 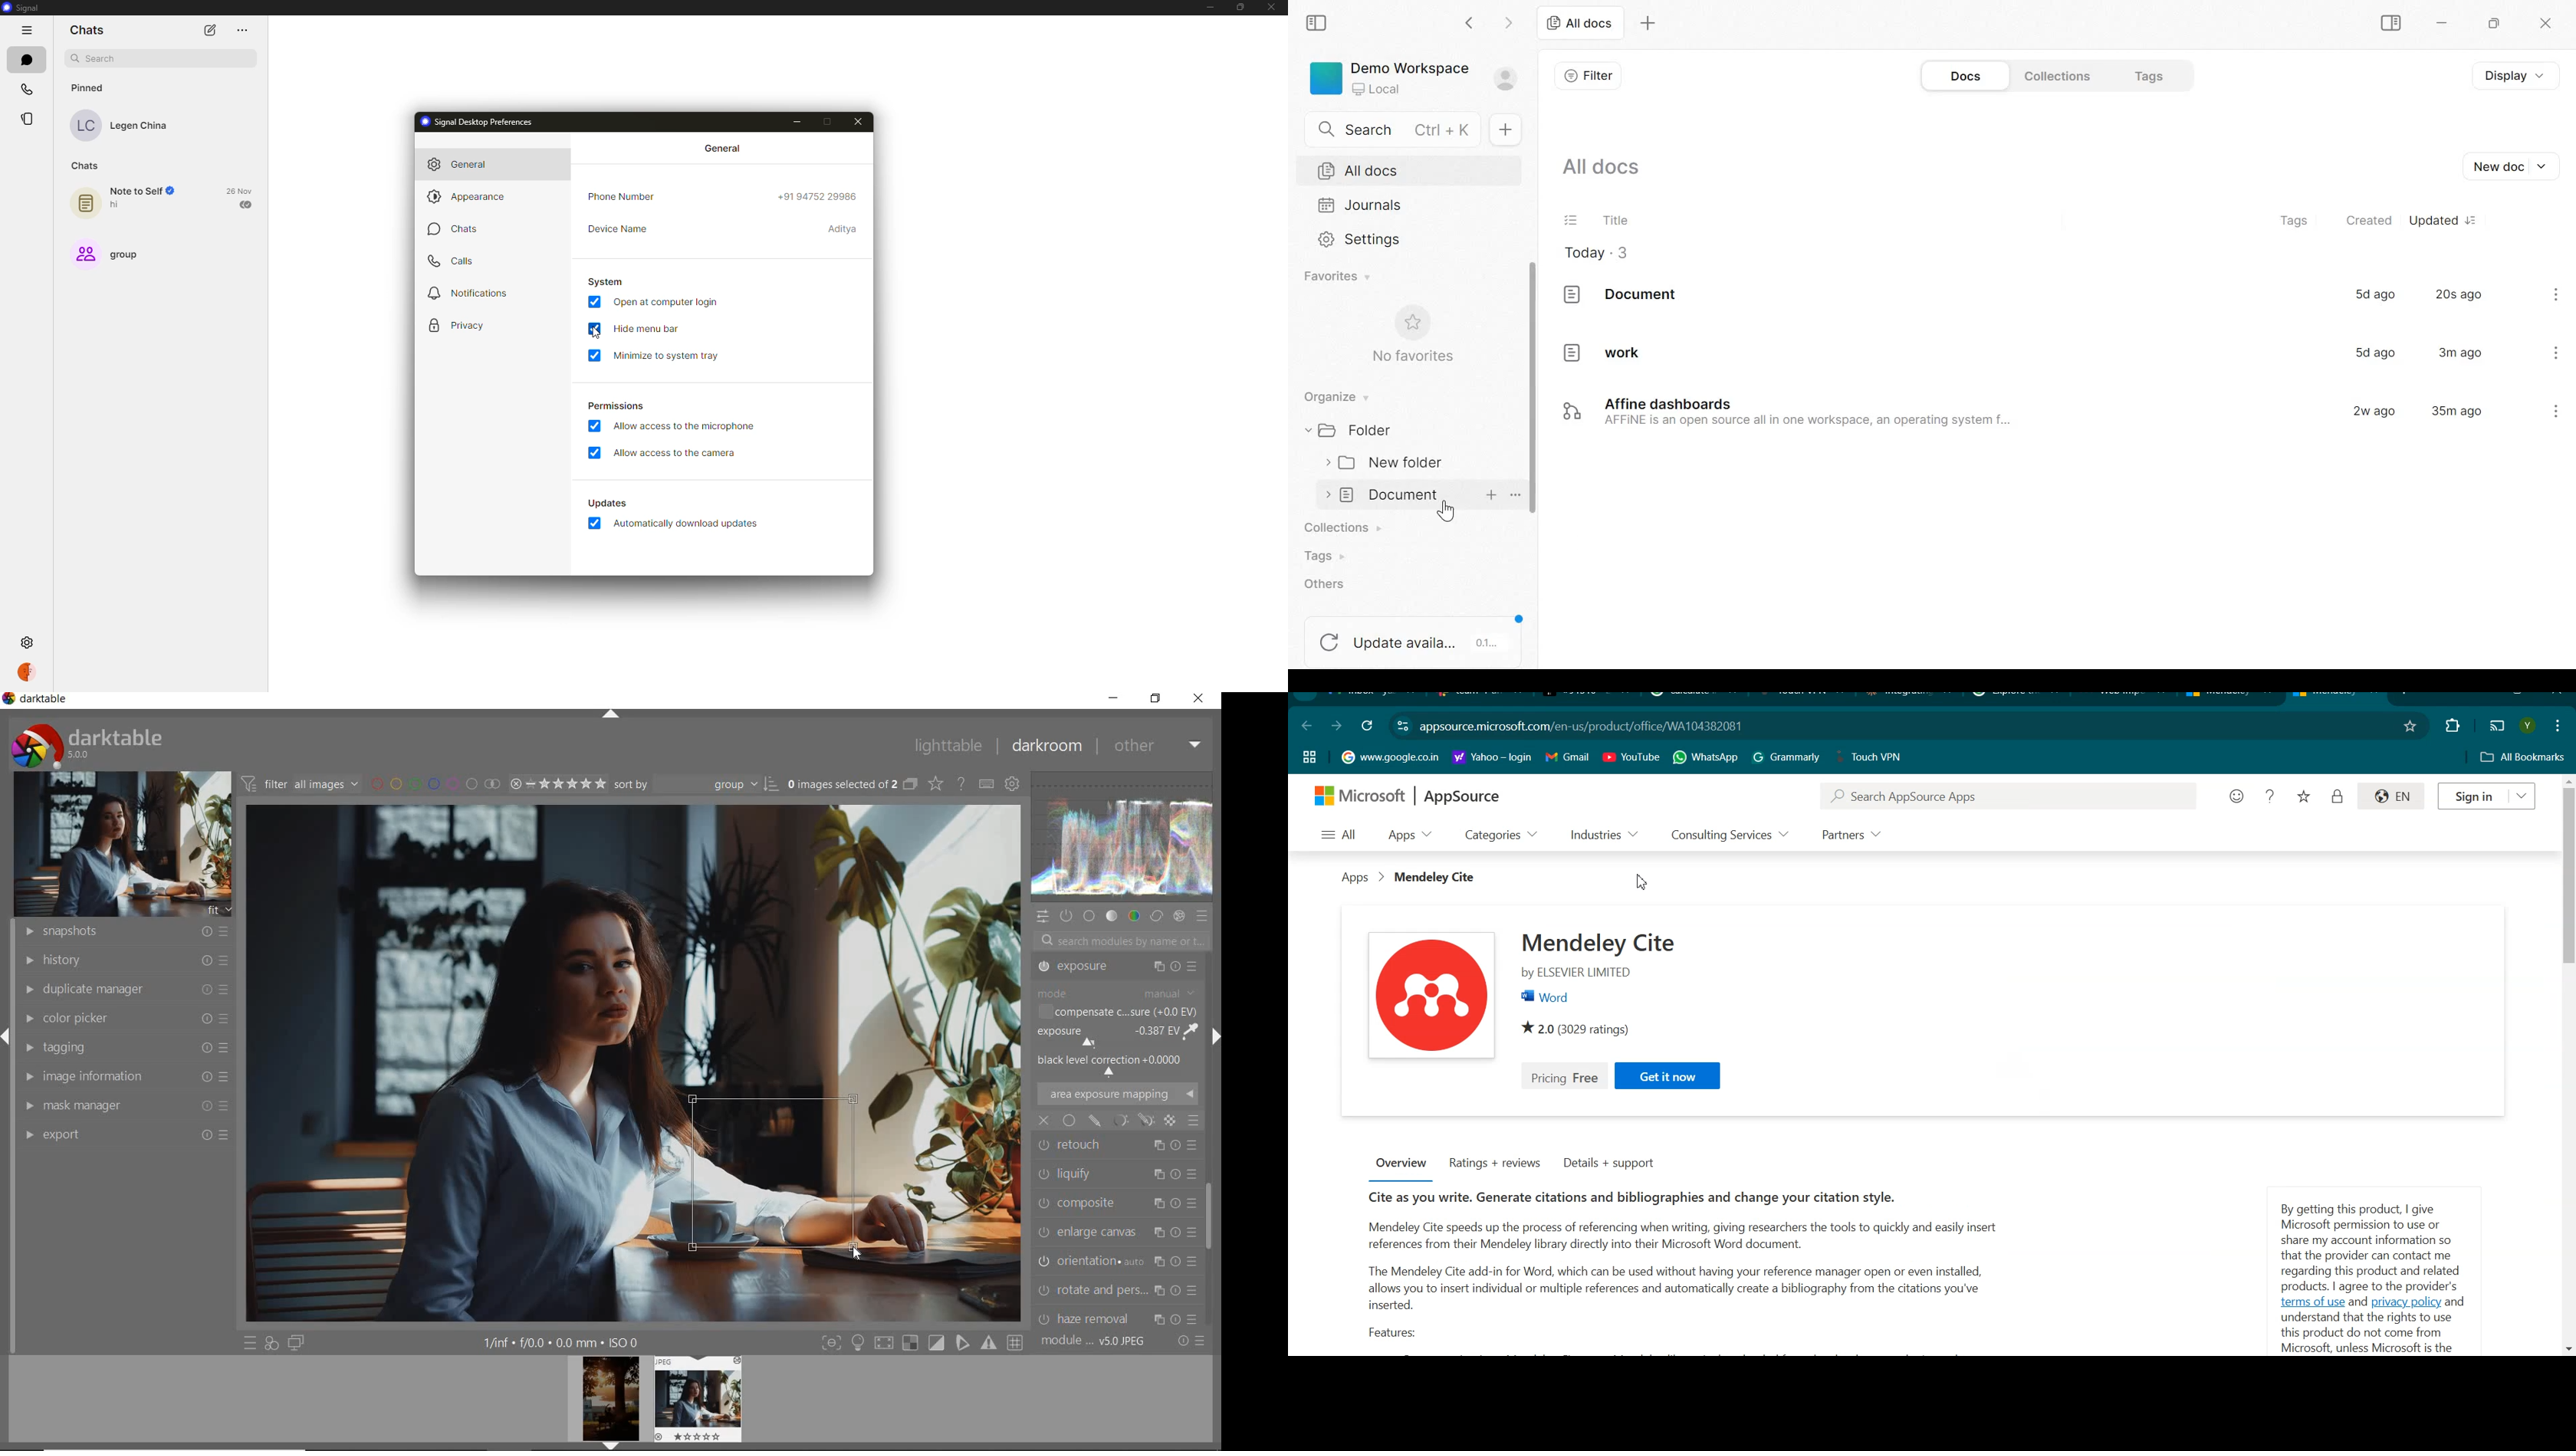 I want to click on Collections, so click(x=2055, y=76).